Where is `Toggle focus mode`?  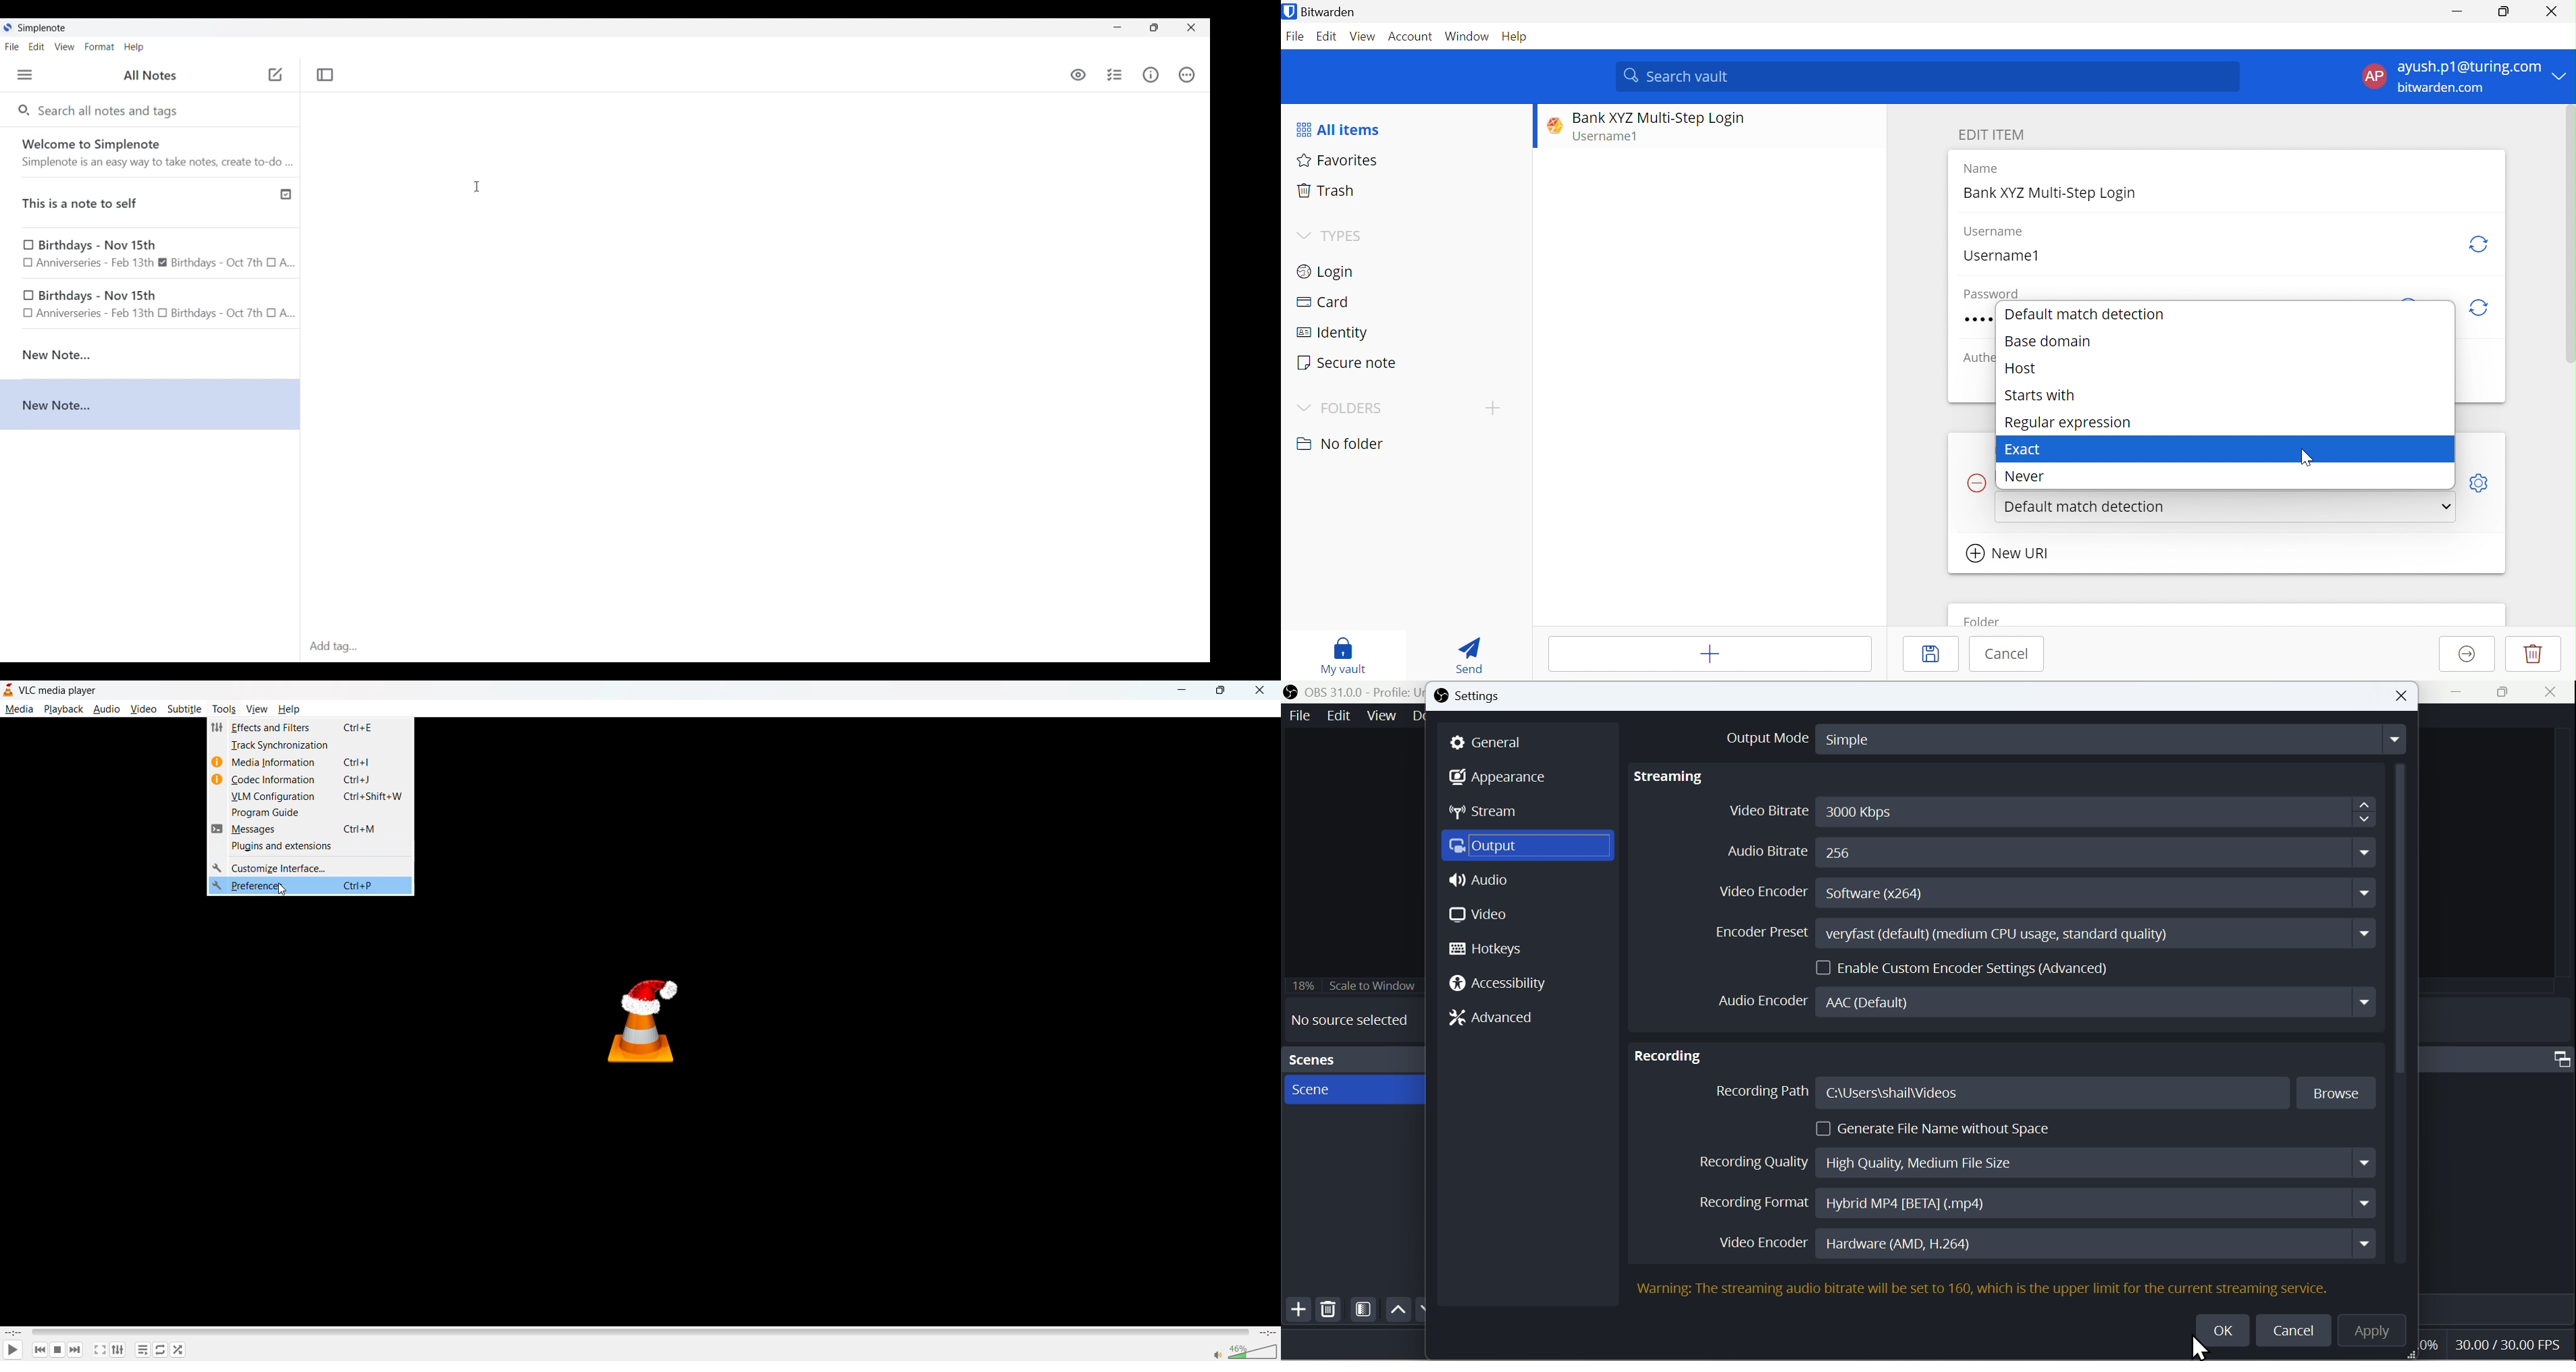 Toggle focus mode is located at coordinates (325, 75).